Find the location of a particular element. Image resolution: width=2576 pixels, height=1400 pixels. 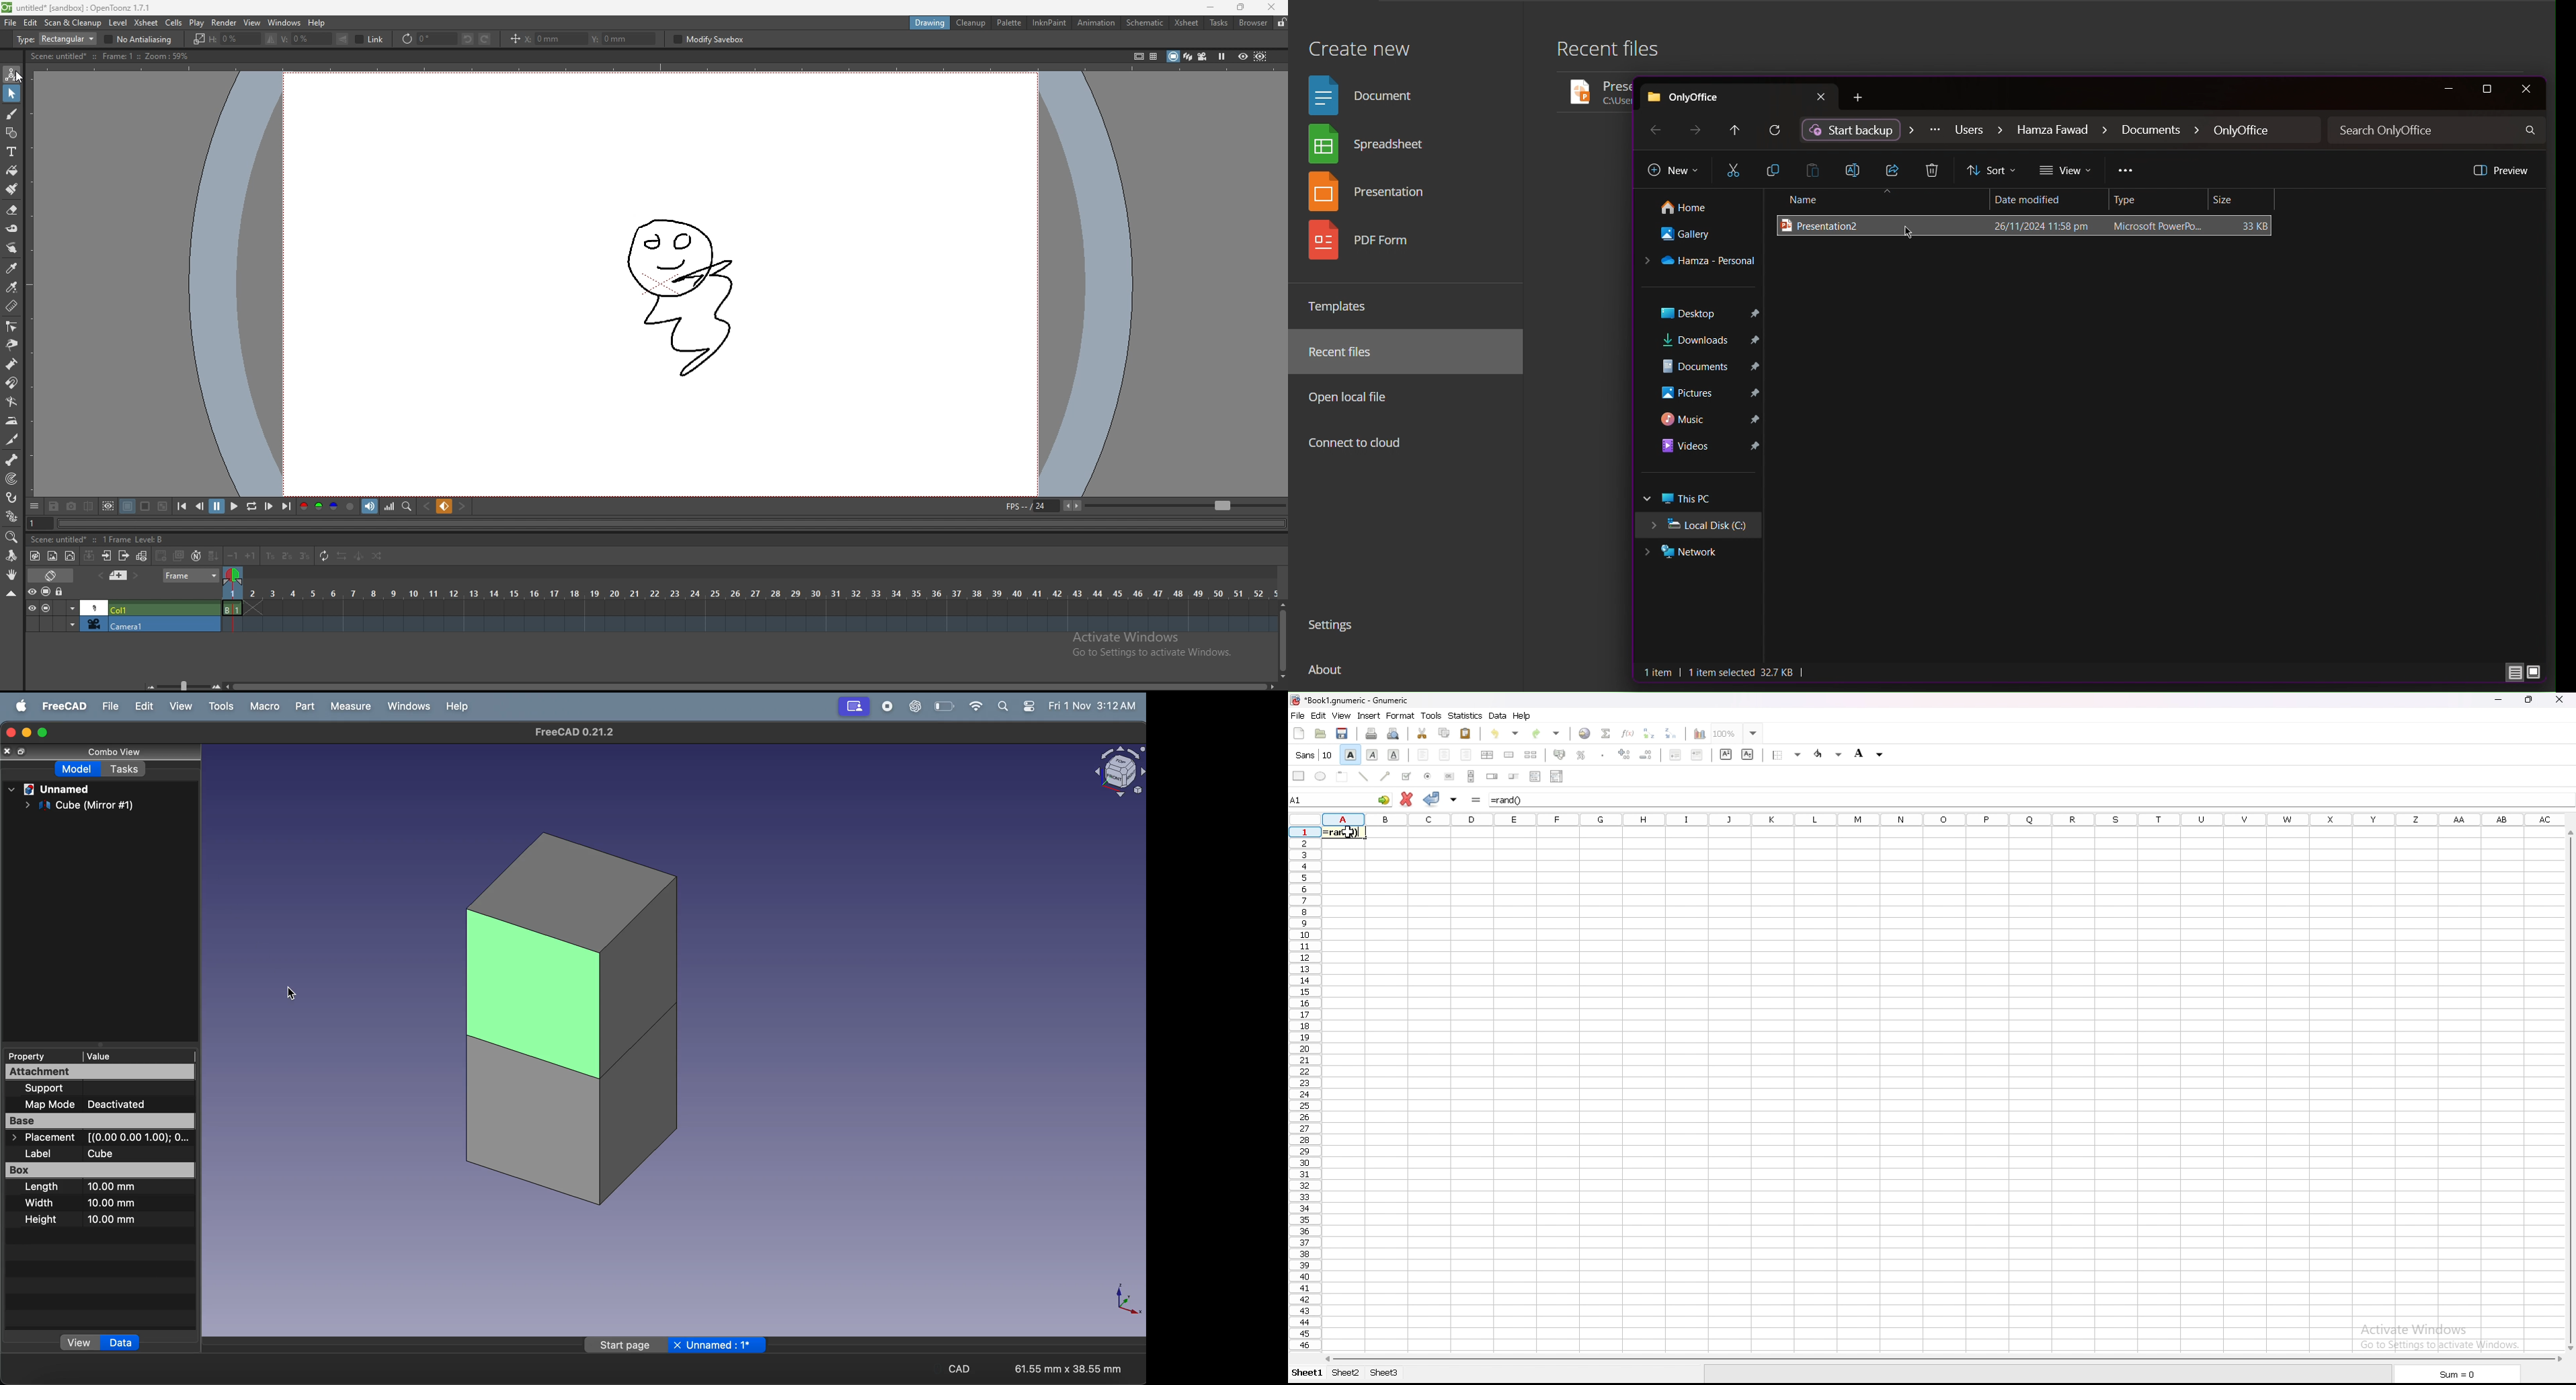

Network is located at coordinates (1700, 550).